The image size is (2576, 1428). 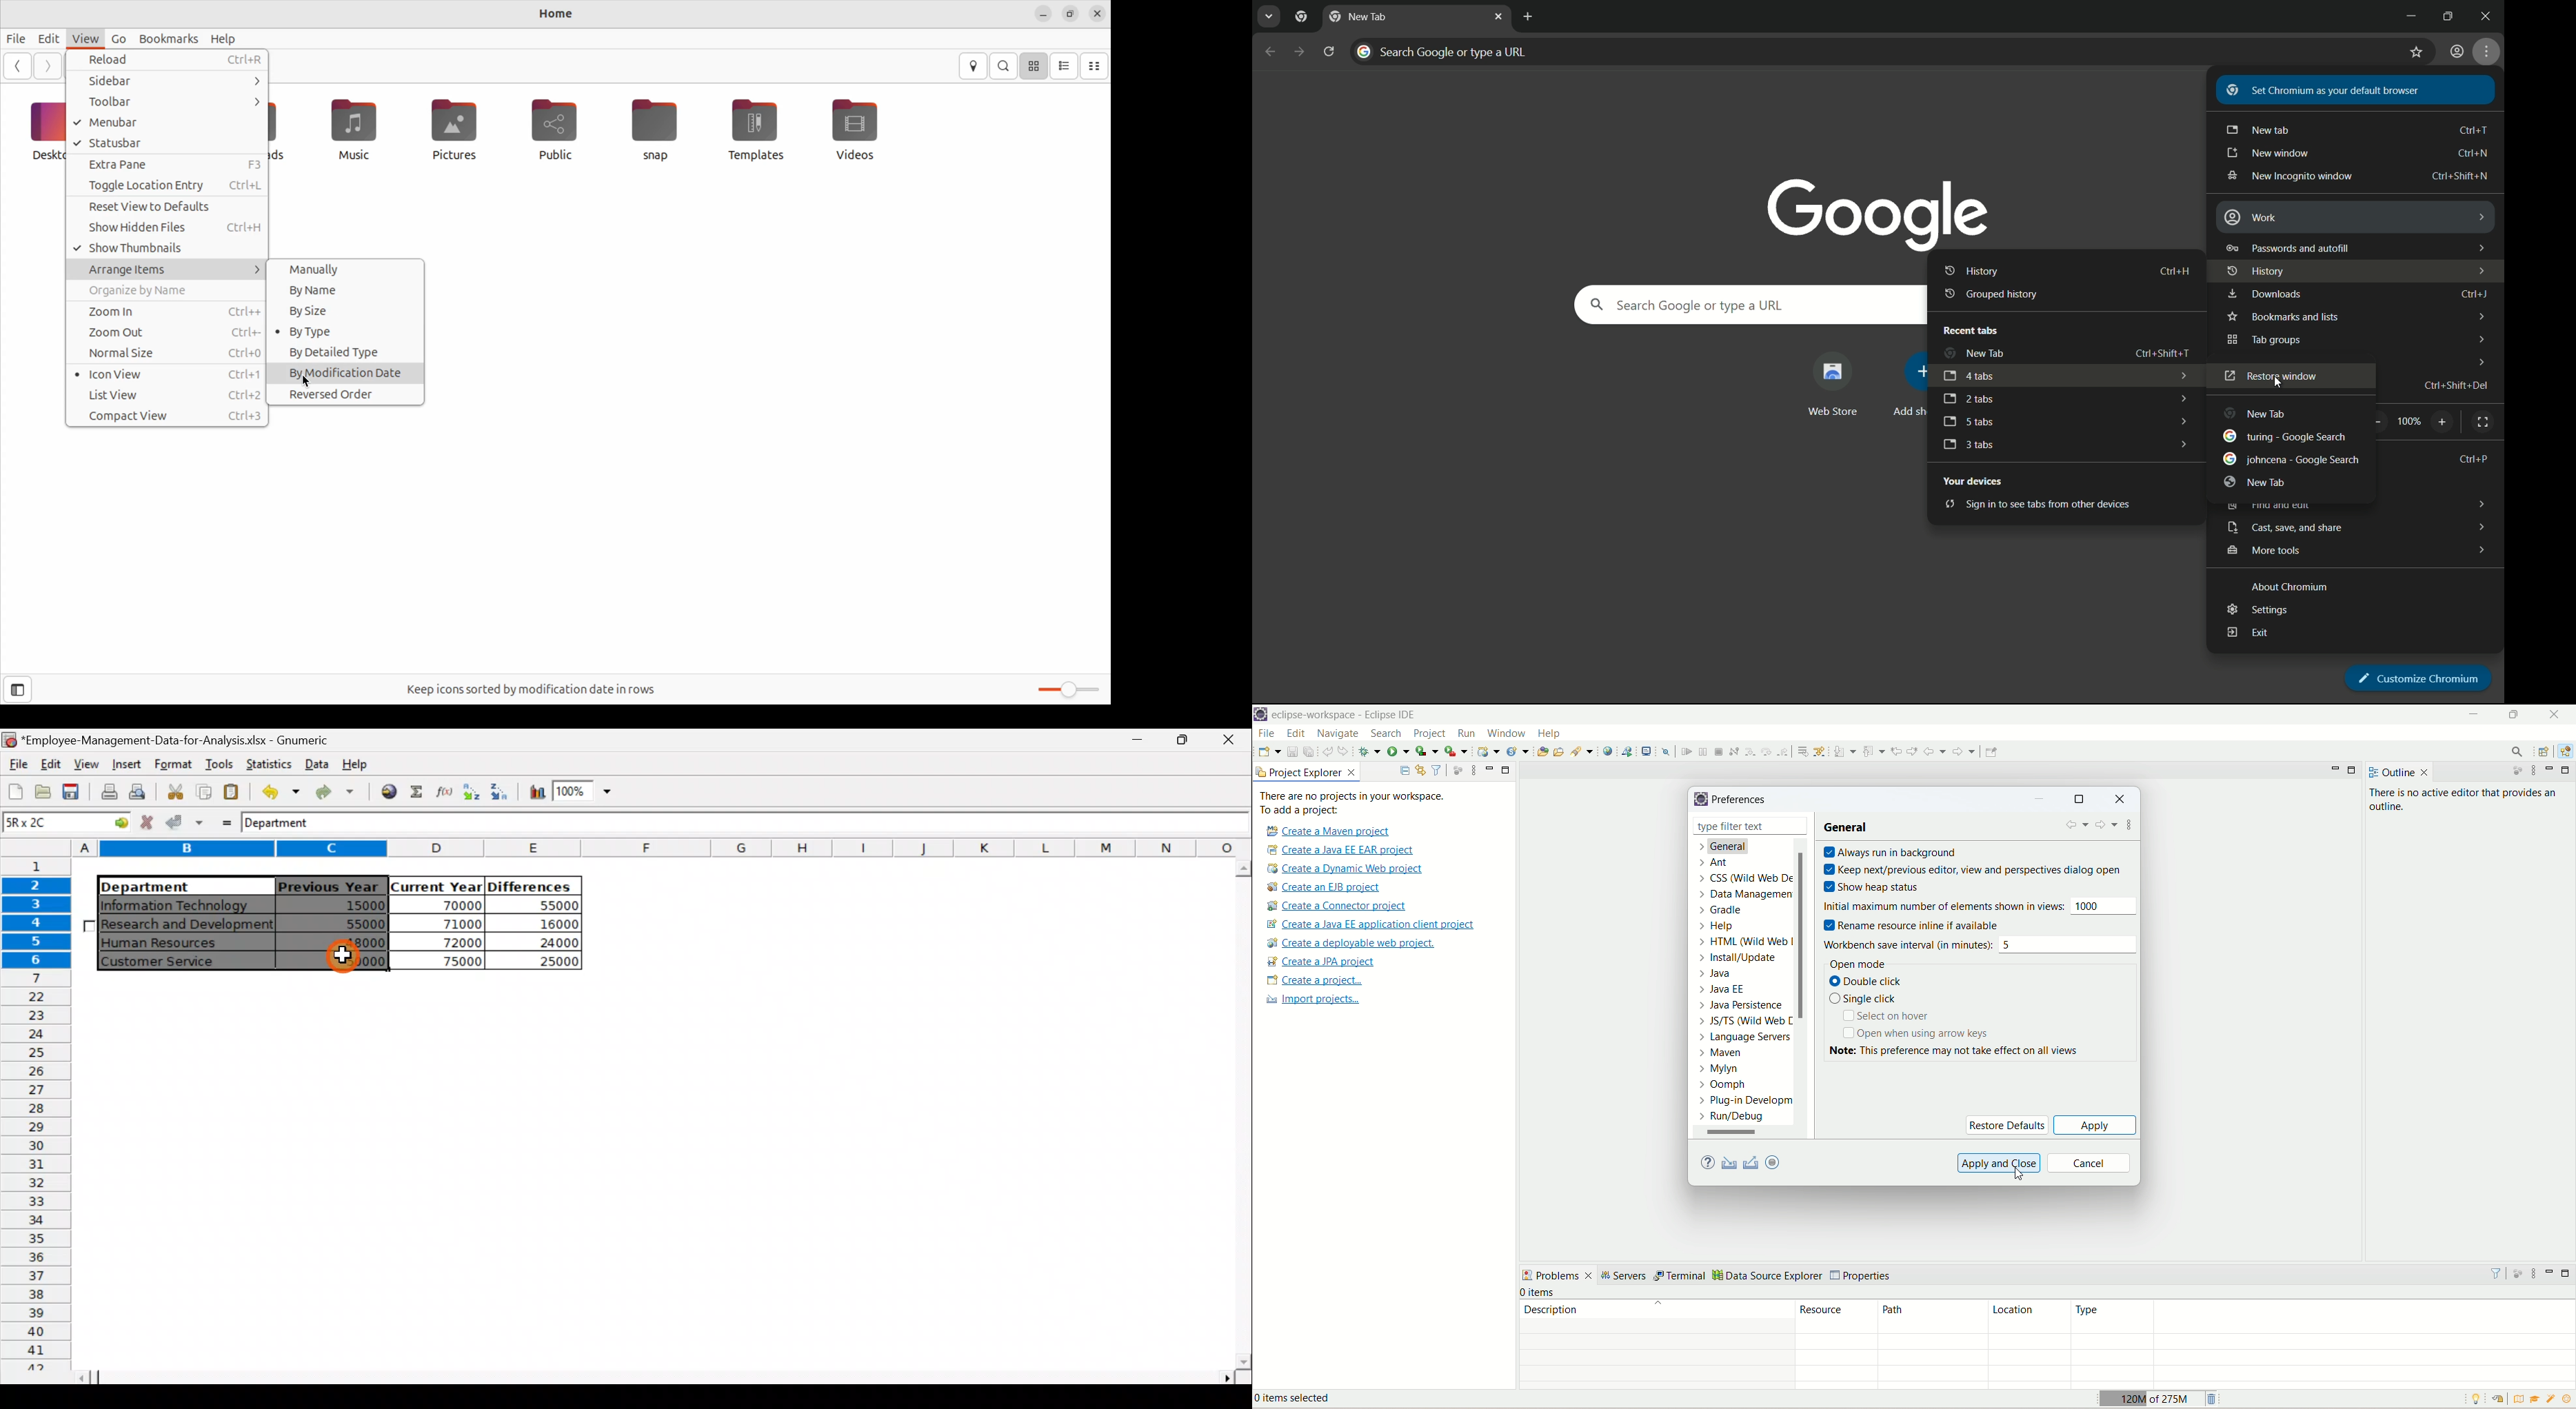 What do you see at coordinates (1741, 1024) in the screenshot?
I see `JS/TS` at bounding box center [1741, 1024].